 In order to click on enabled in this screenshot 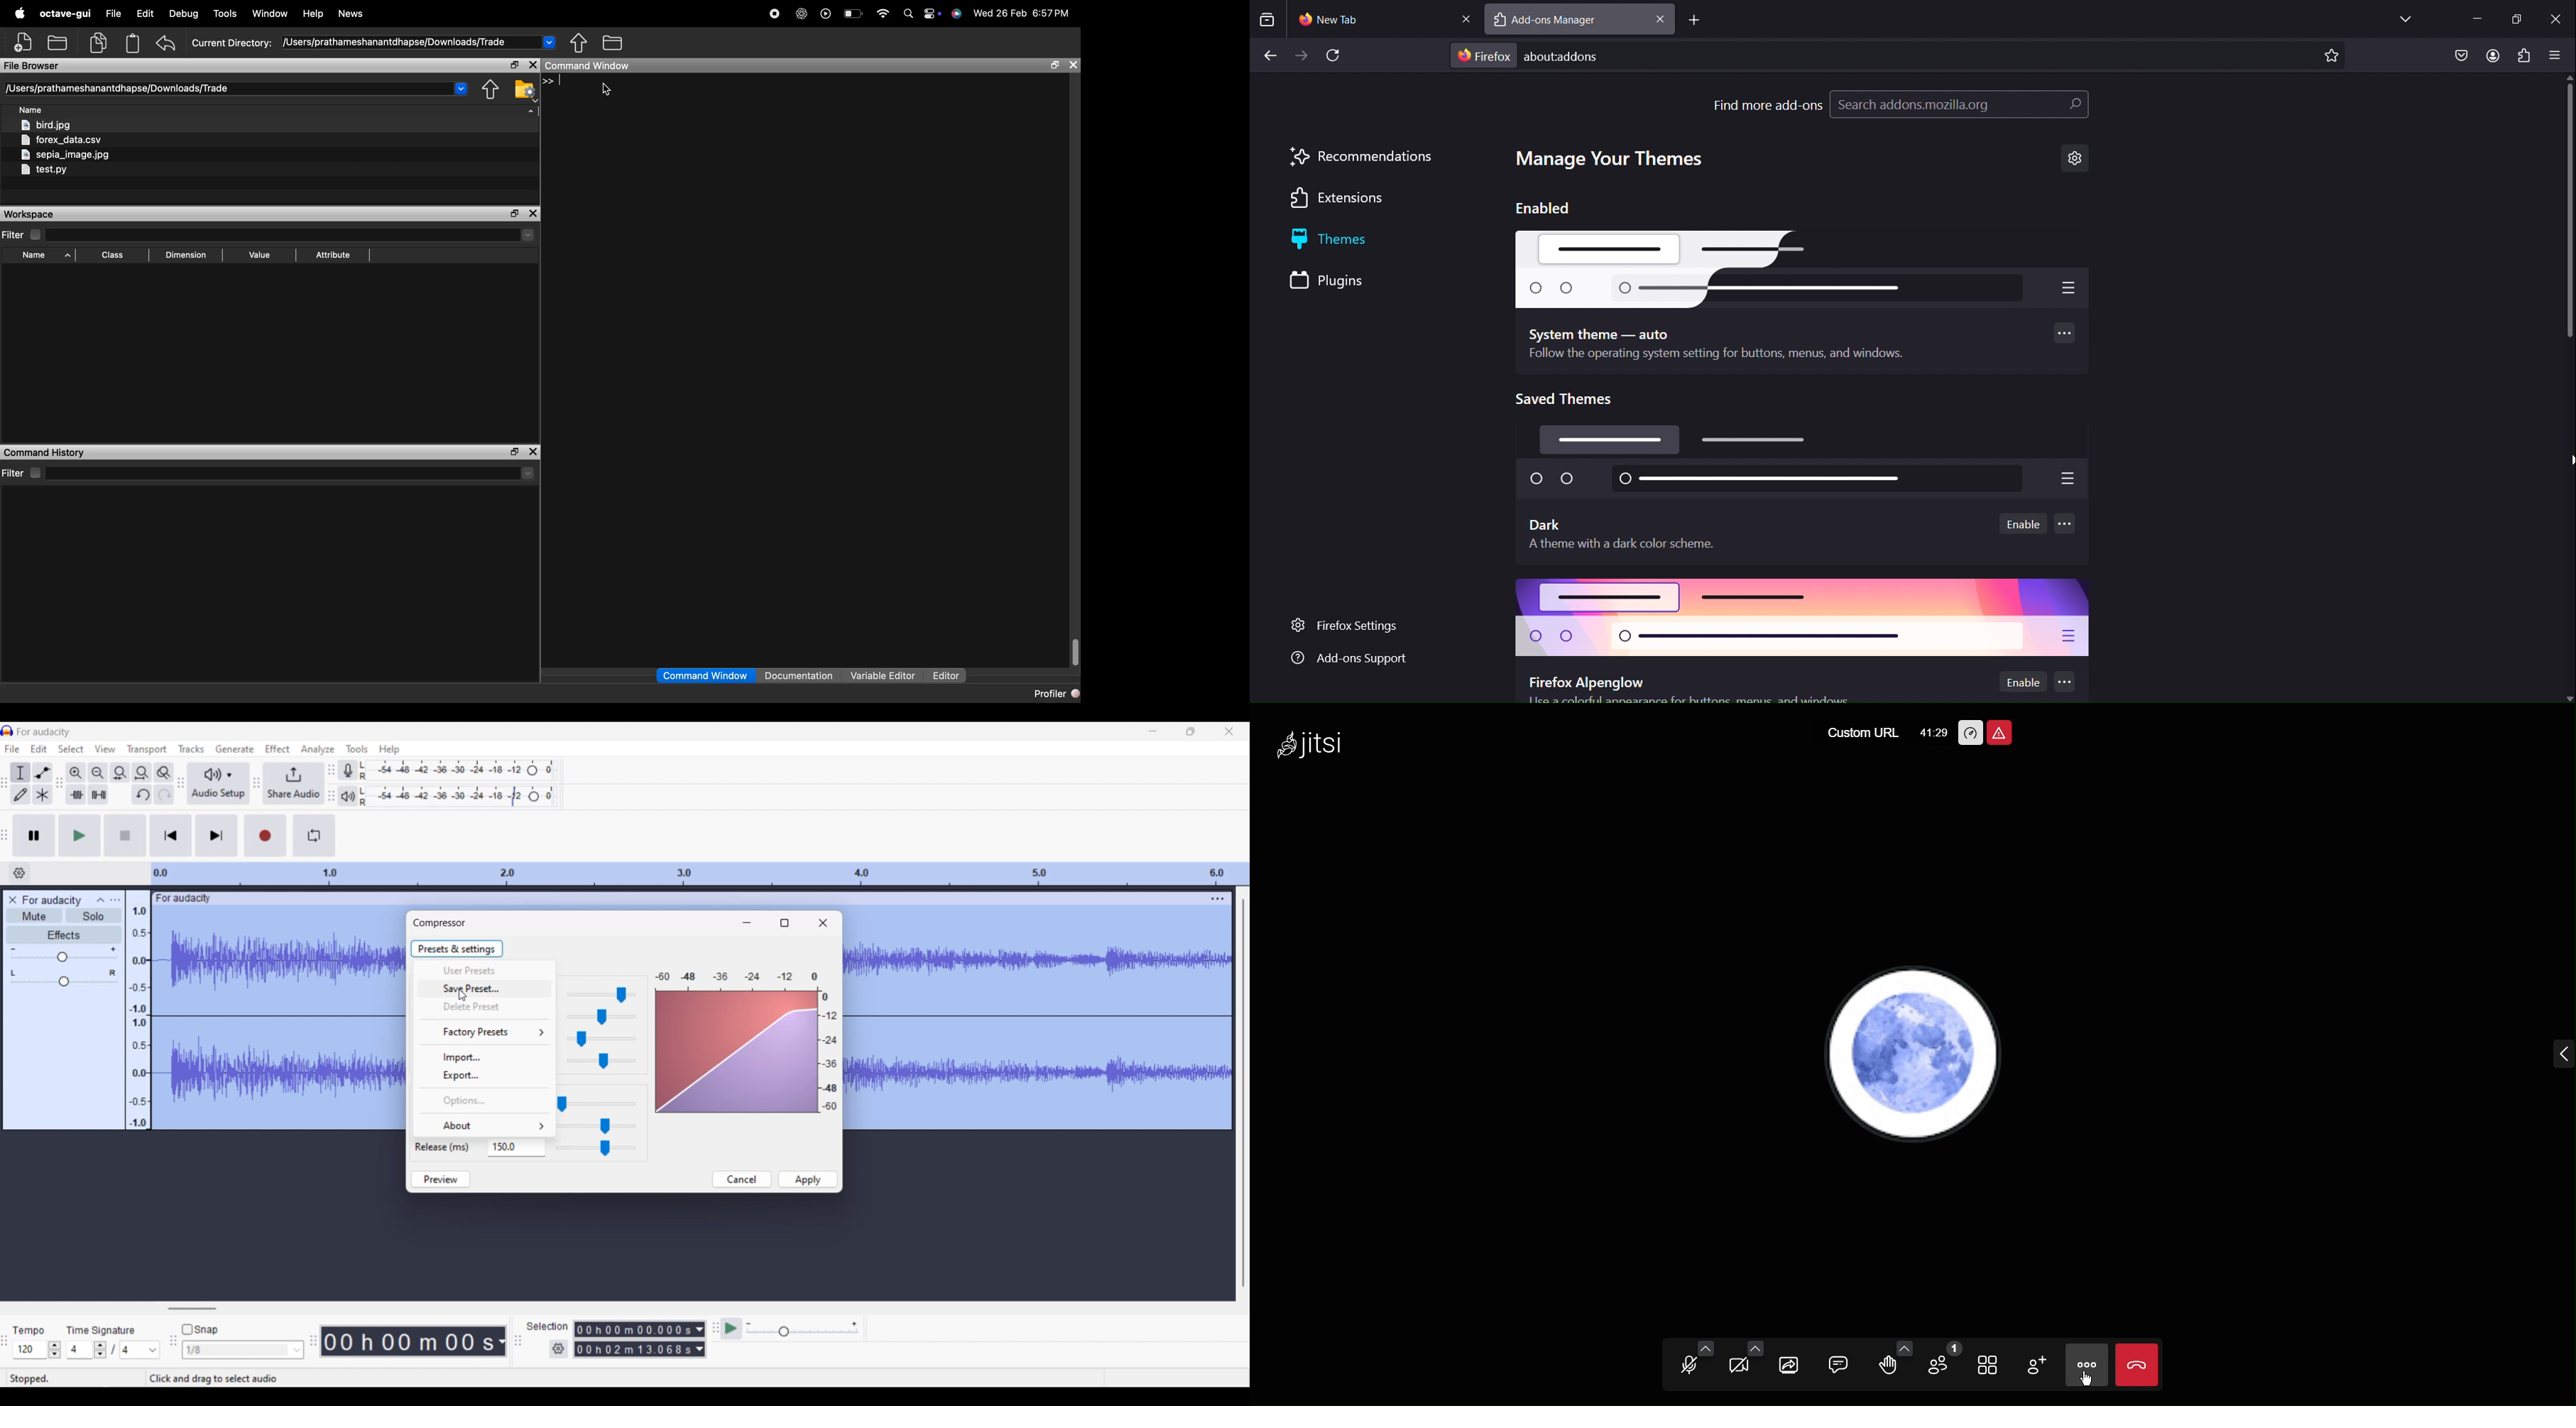, I will do `click(1544, 207)`.